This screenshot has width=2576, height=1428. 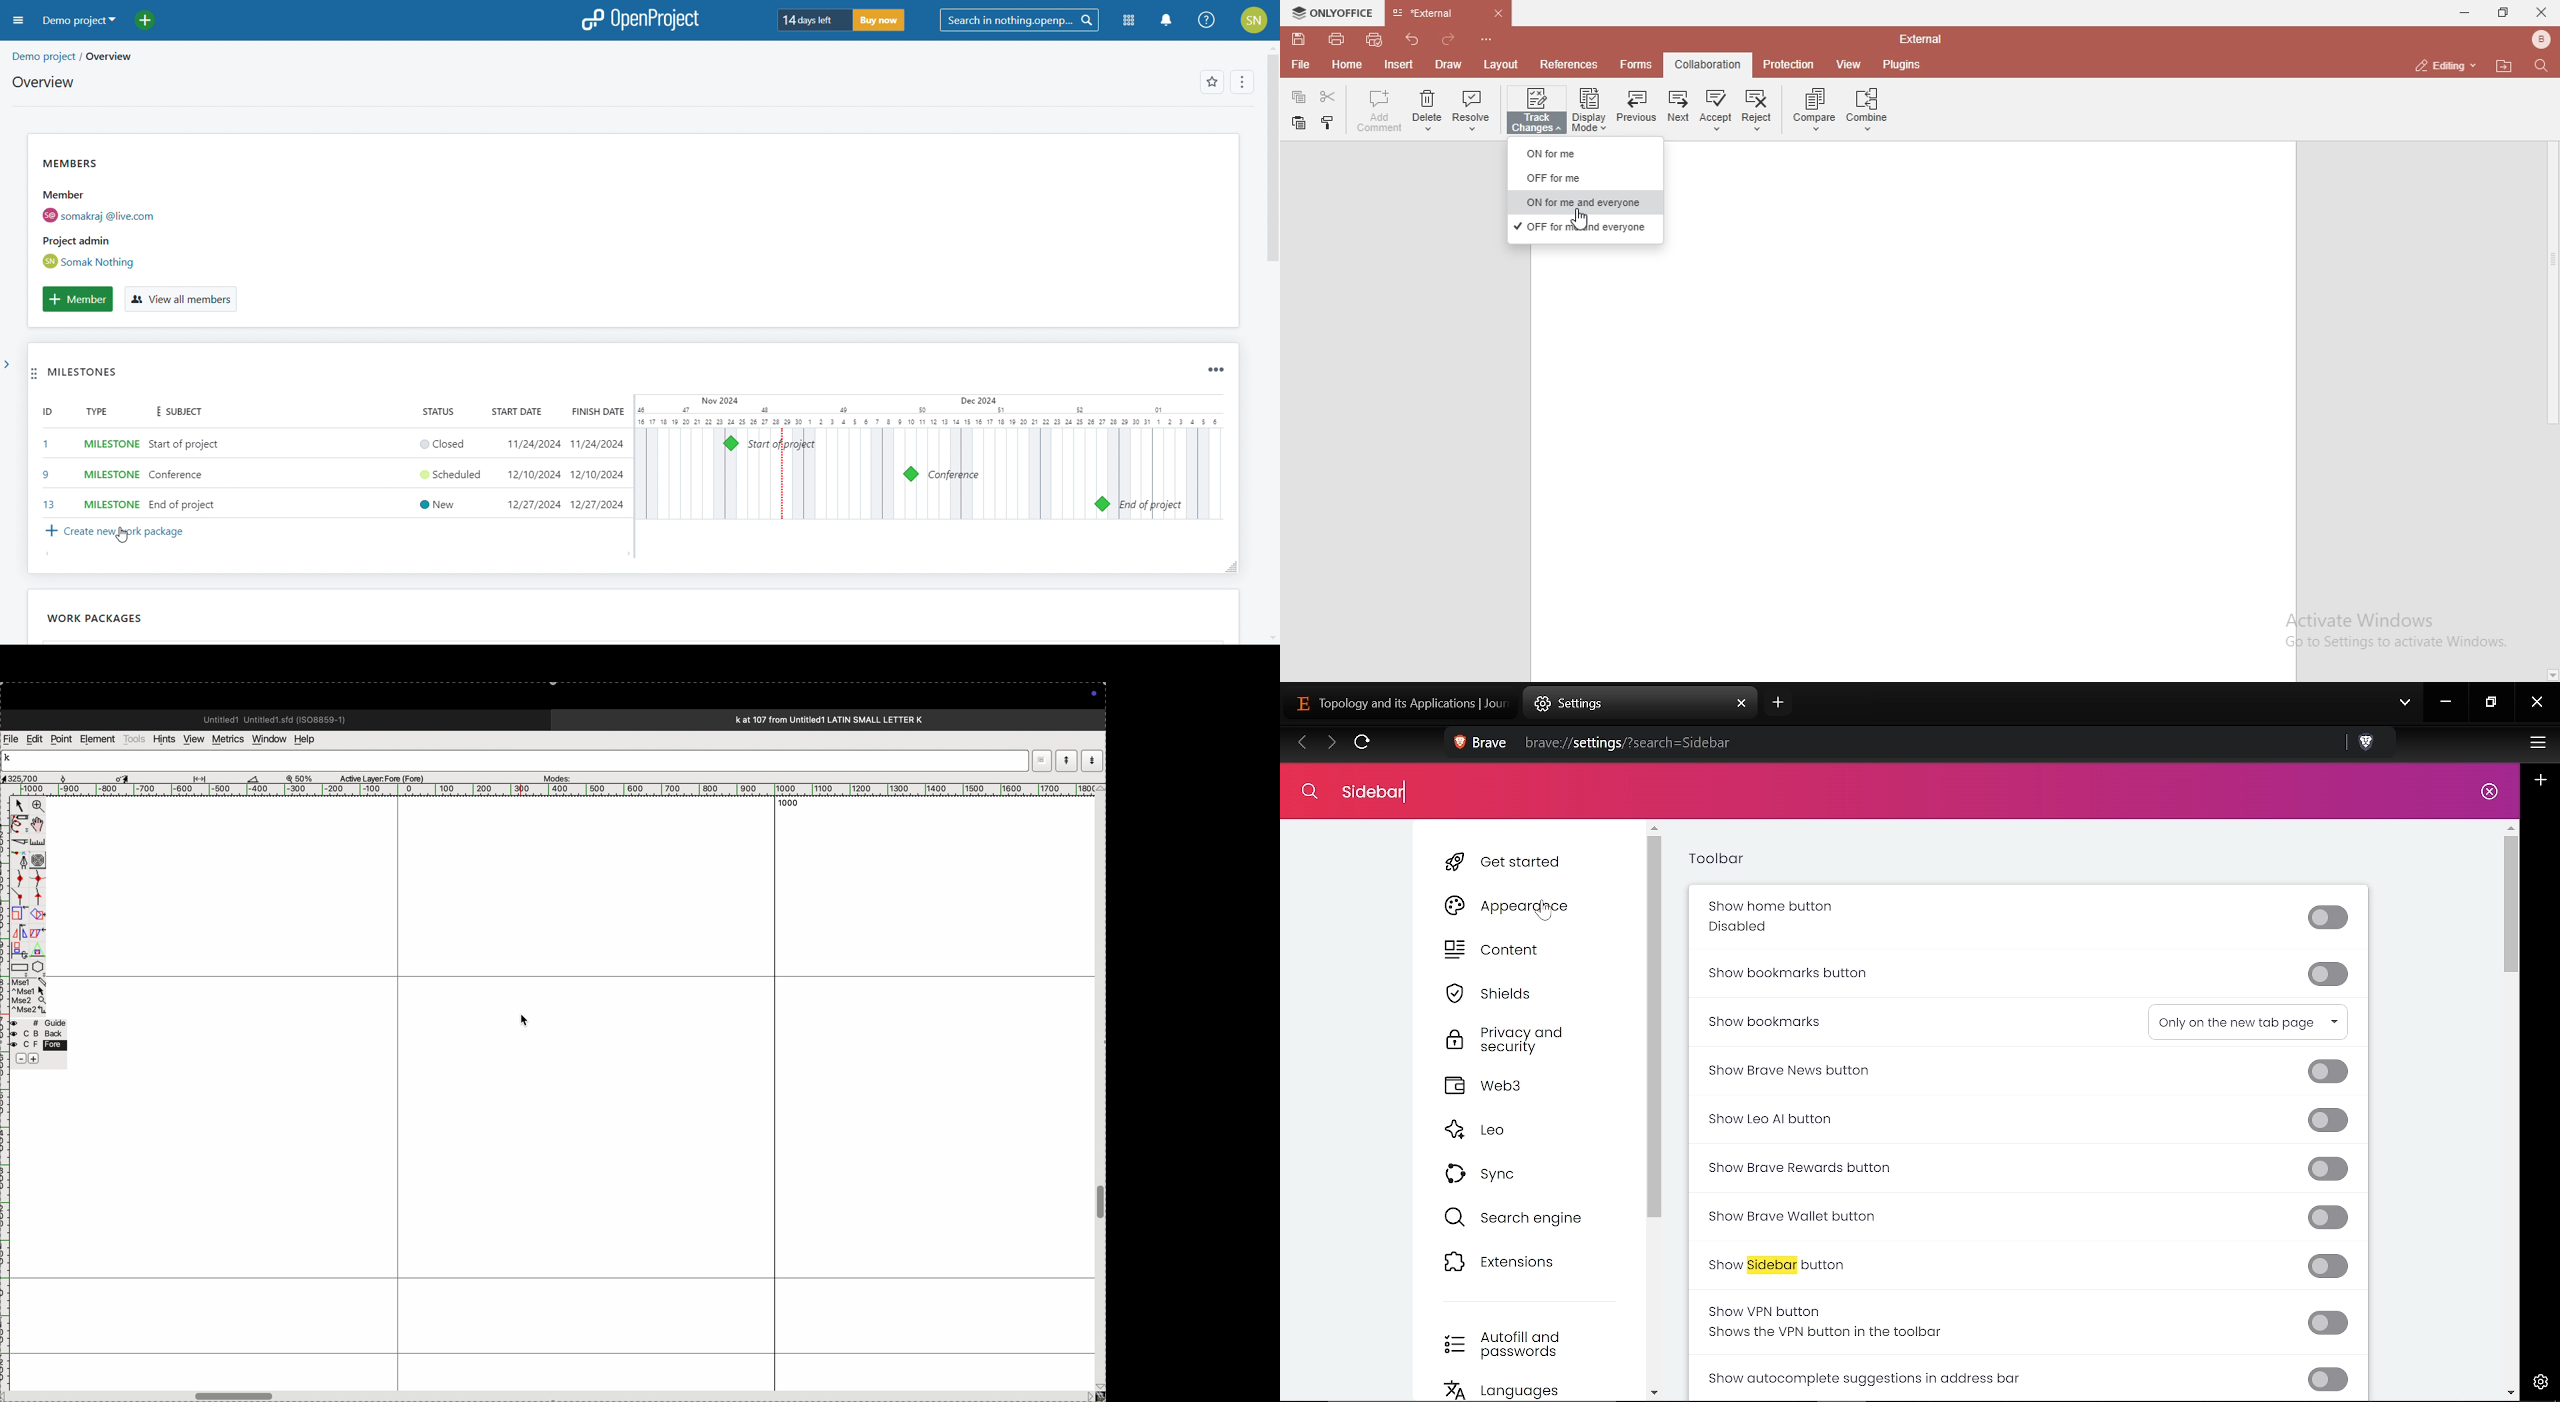 What do you see at coordinates (2543, 67) in the screenshot?
I see `find` at bounding box center [2543, 67].